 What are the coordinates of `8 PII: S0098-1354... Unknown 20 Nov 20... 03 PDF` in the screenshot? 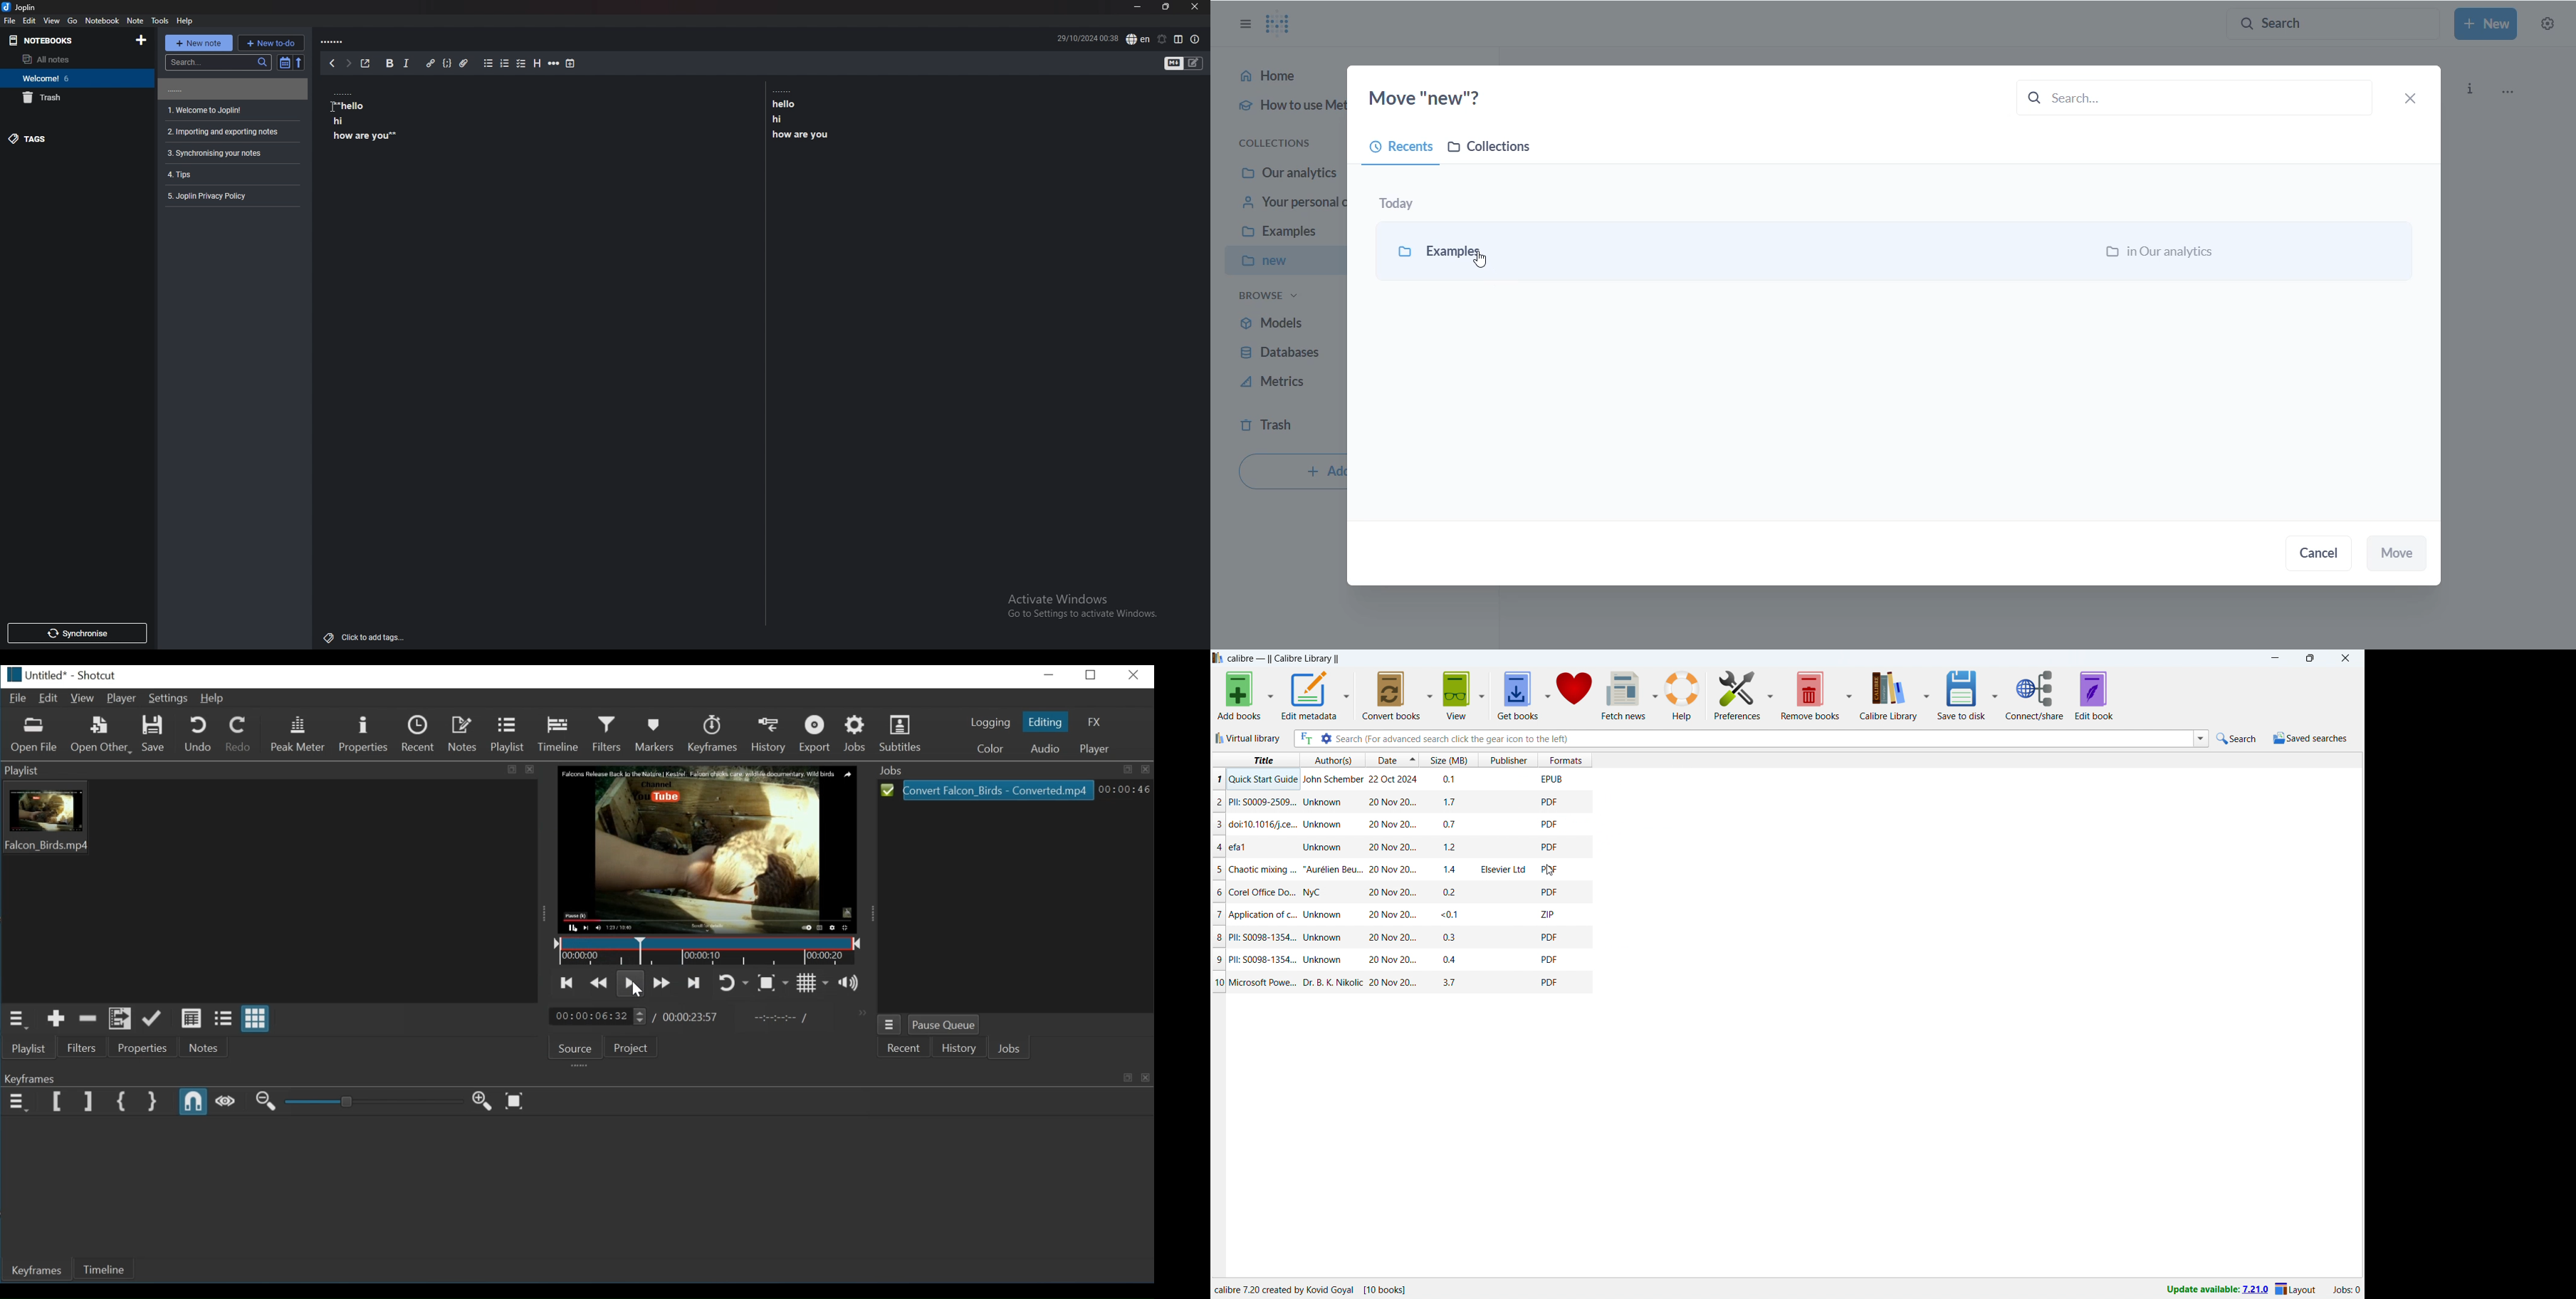 It's located at (1424, 933).